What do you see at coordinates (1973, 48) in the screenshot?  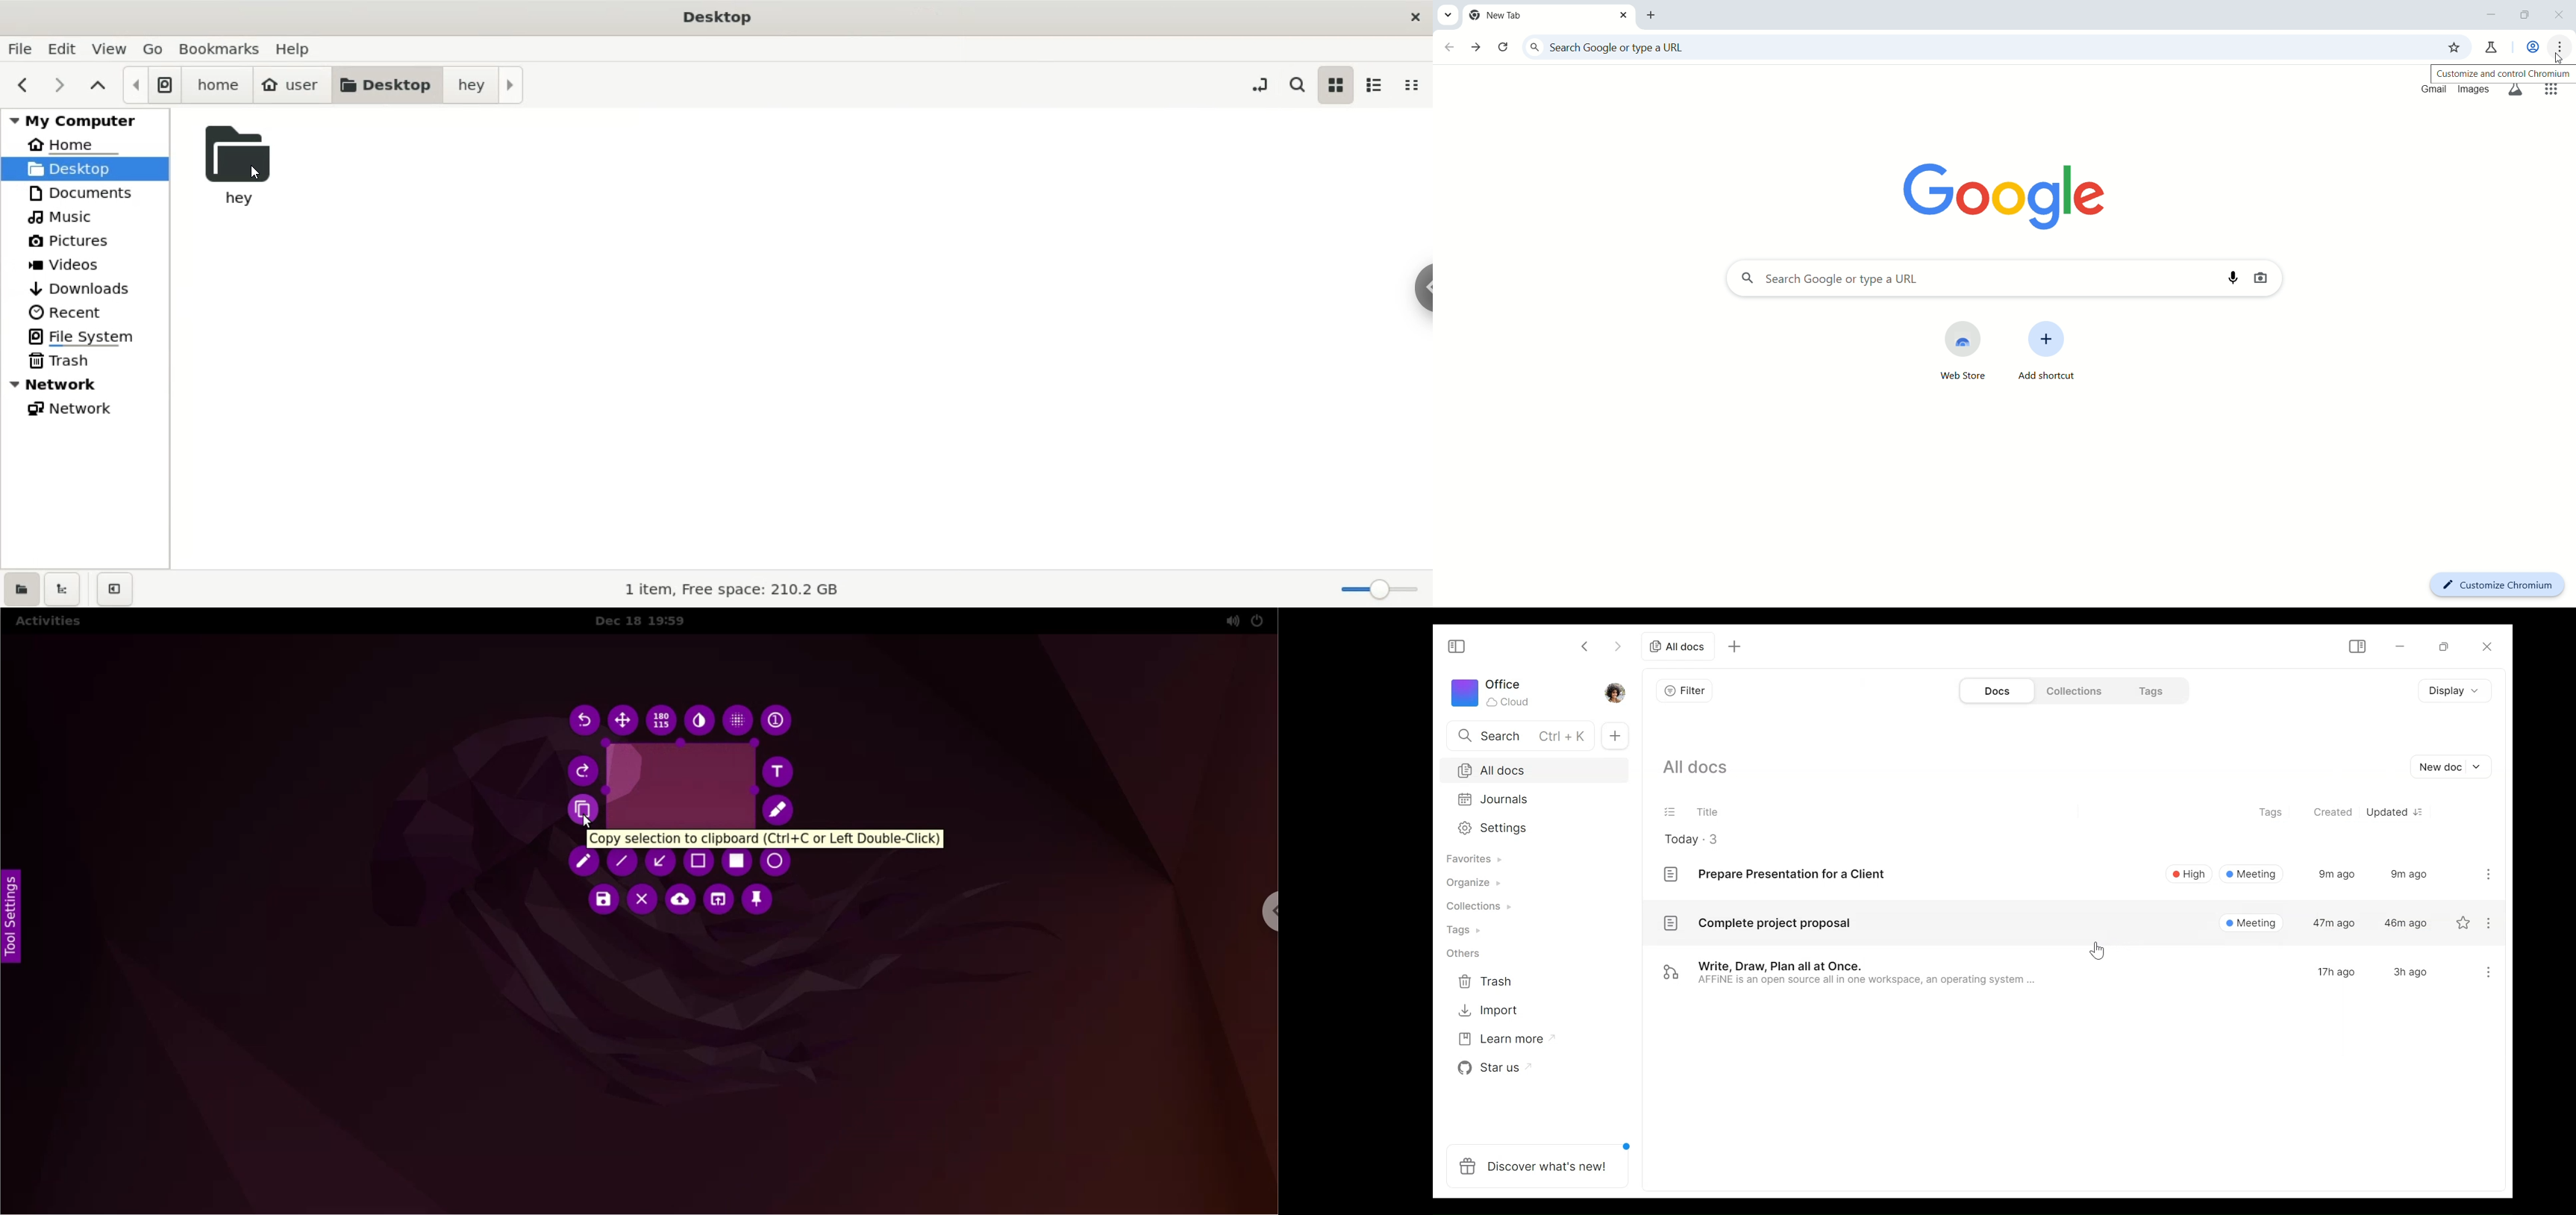 I see `search` at bounding box center [1973, 48].